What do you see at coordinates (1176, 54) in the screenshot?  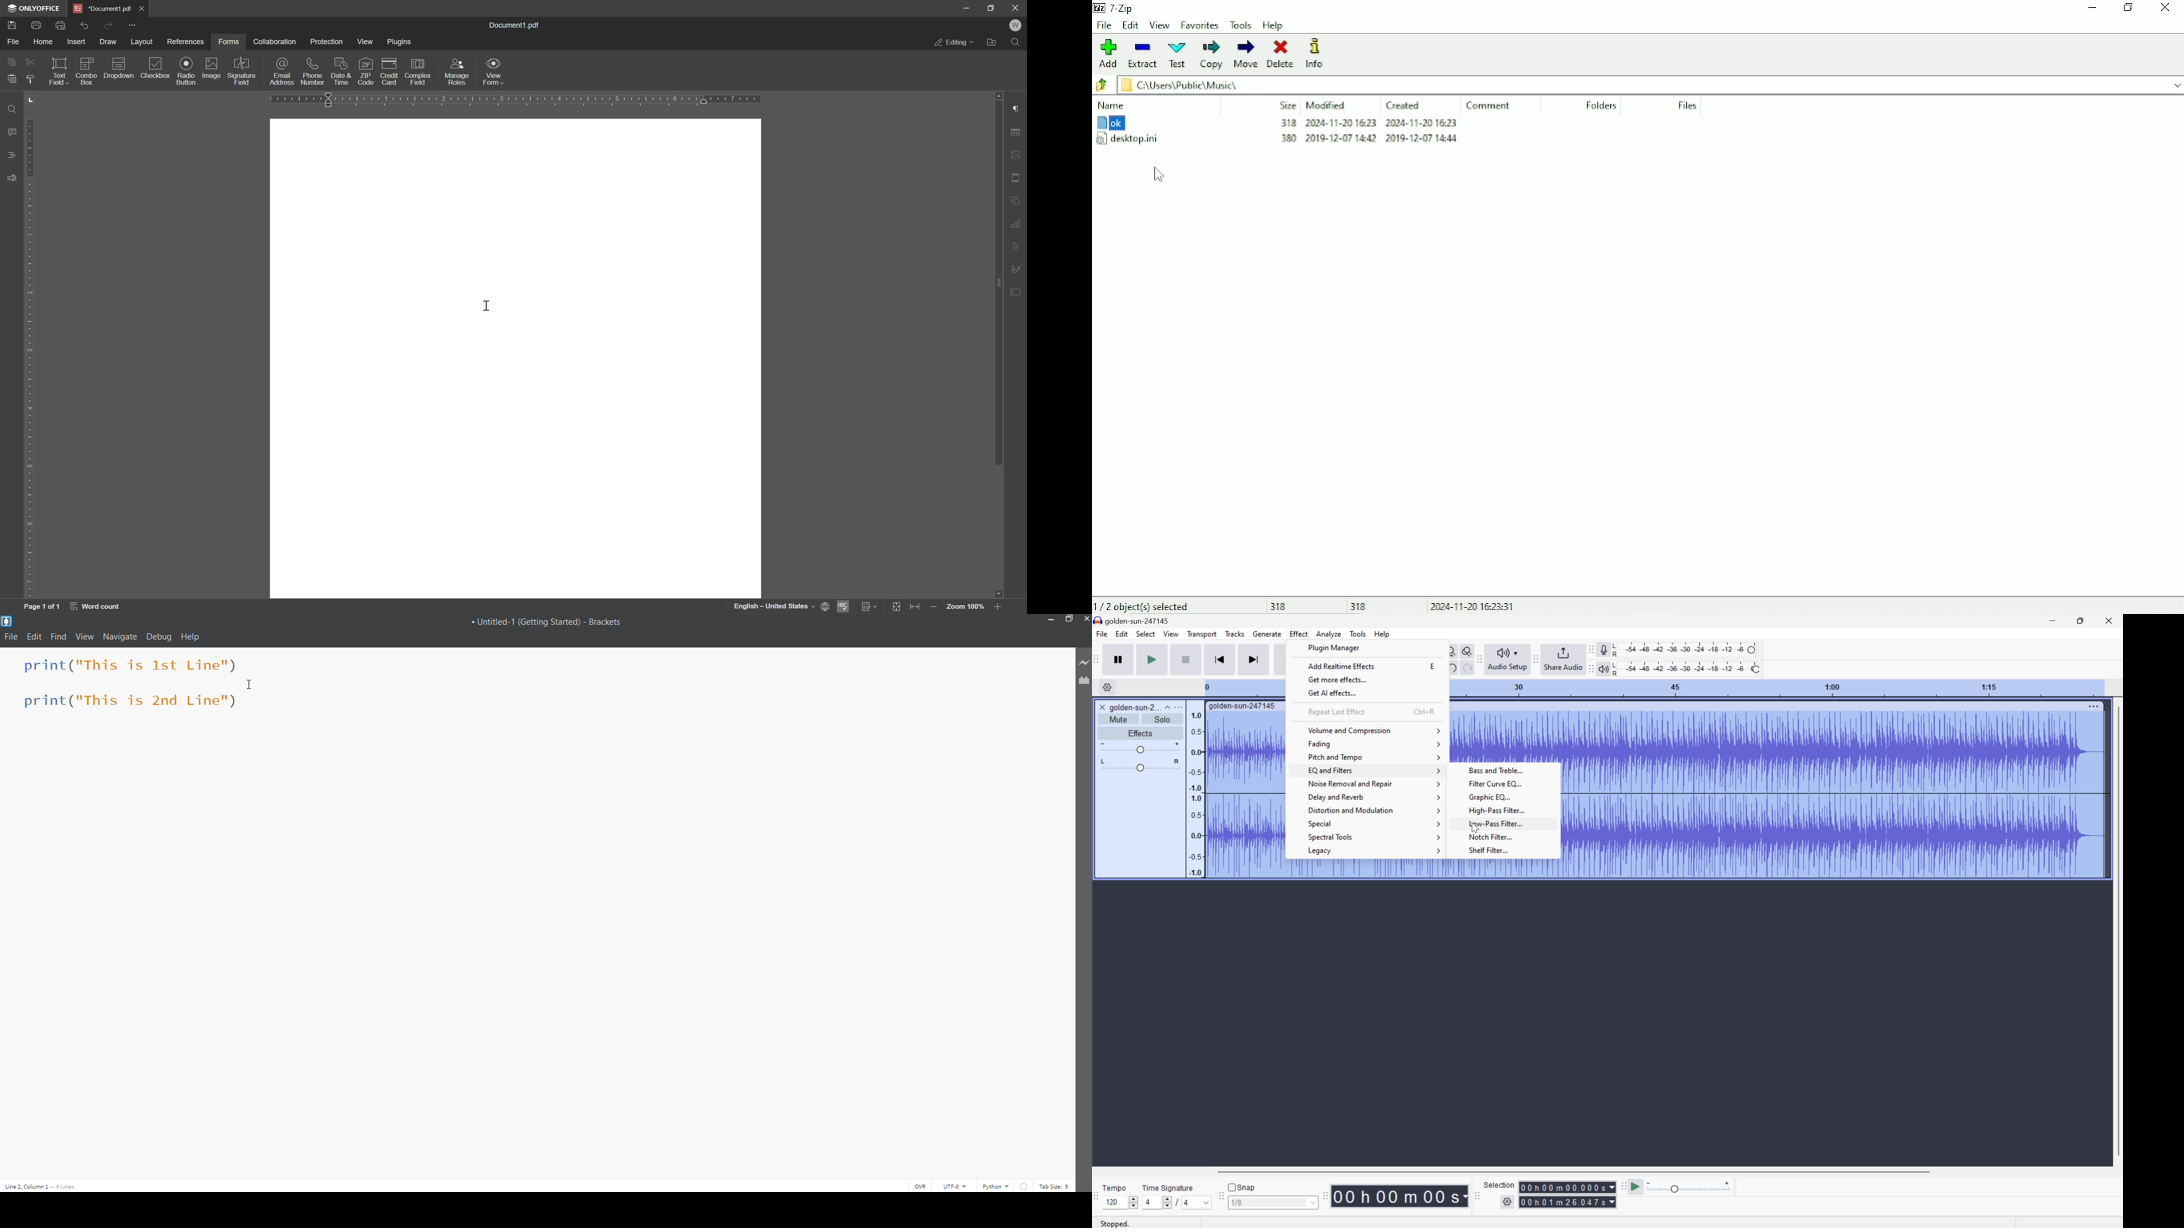 I see `Test` at bounding box center [1176, 54].